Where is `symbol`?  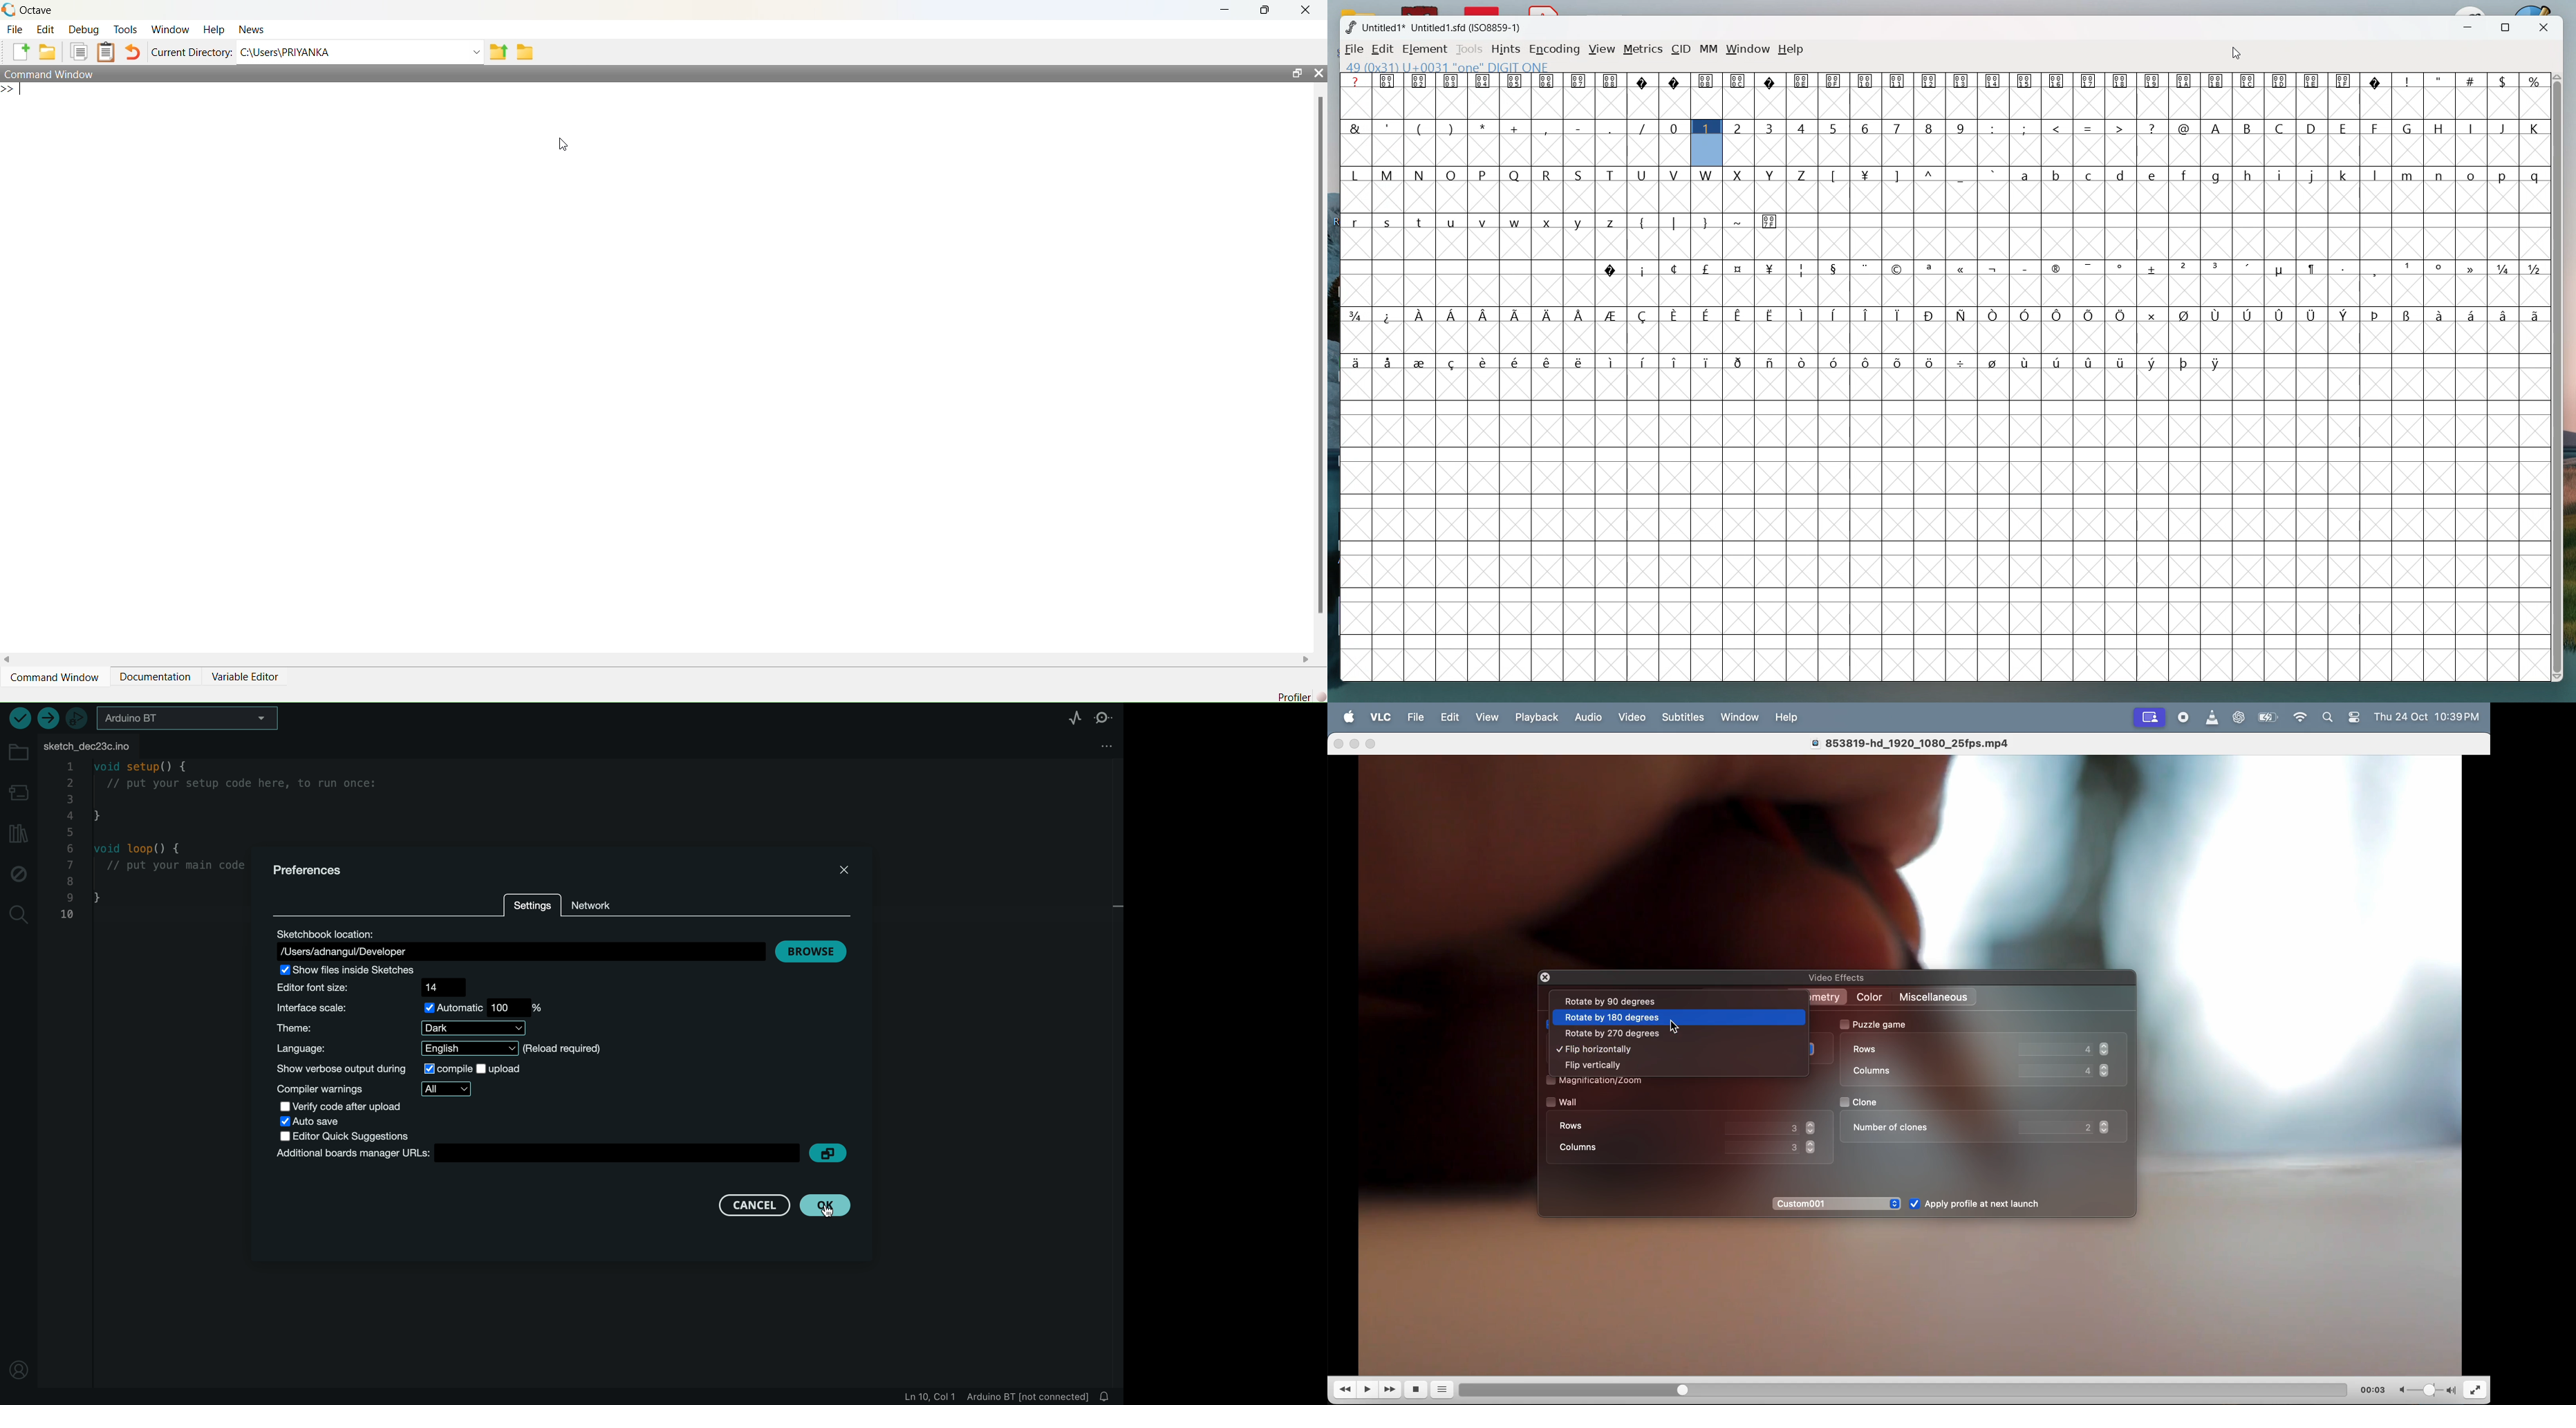 symbol is located at coordinates (2282, 81).